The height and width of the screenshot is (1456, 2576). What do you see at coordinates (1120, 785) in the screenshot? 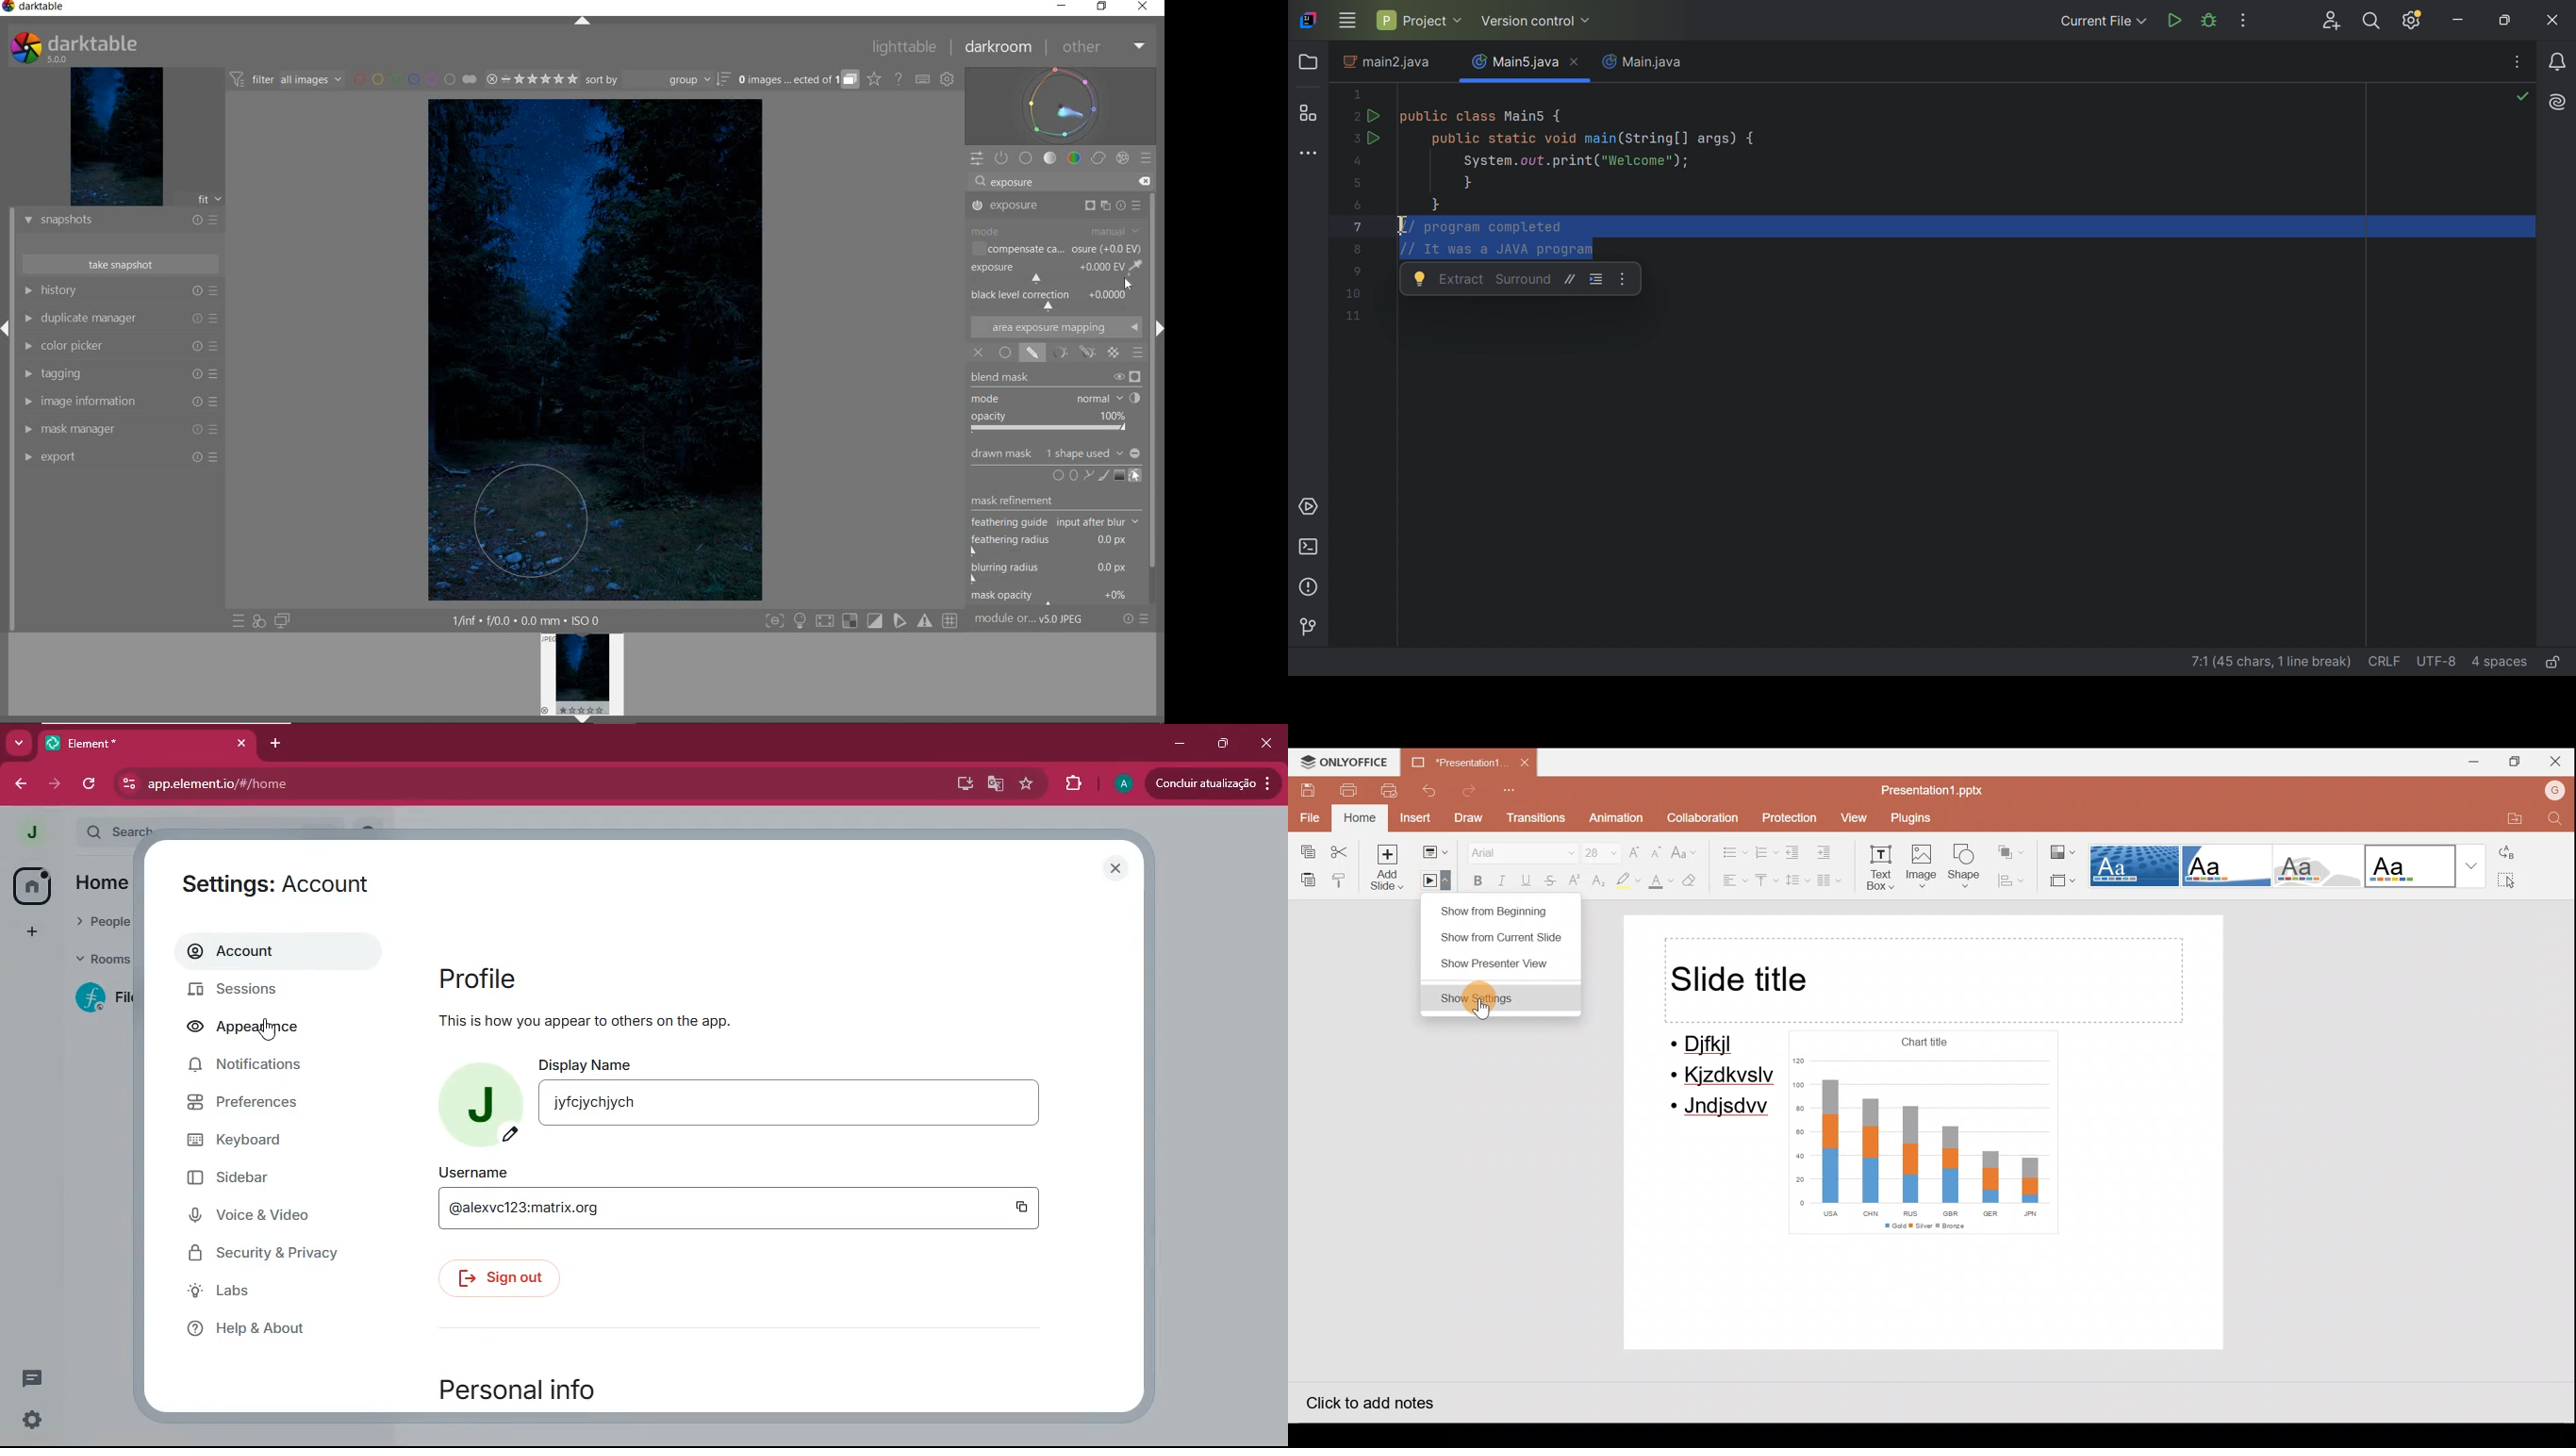
I see `profile` at bounding box center [1120, 785].